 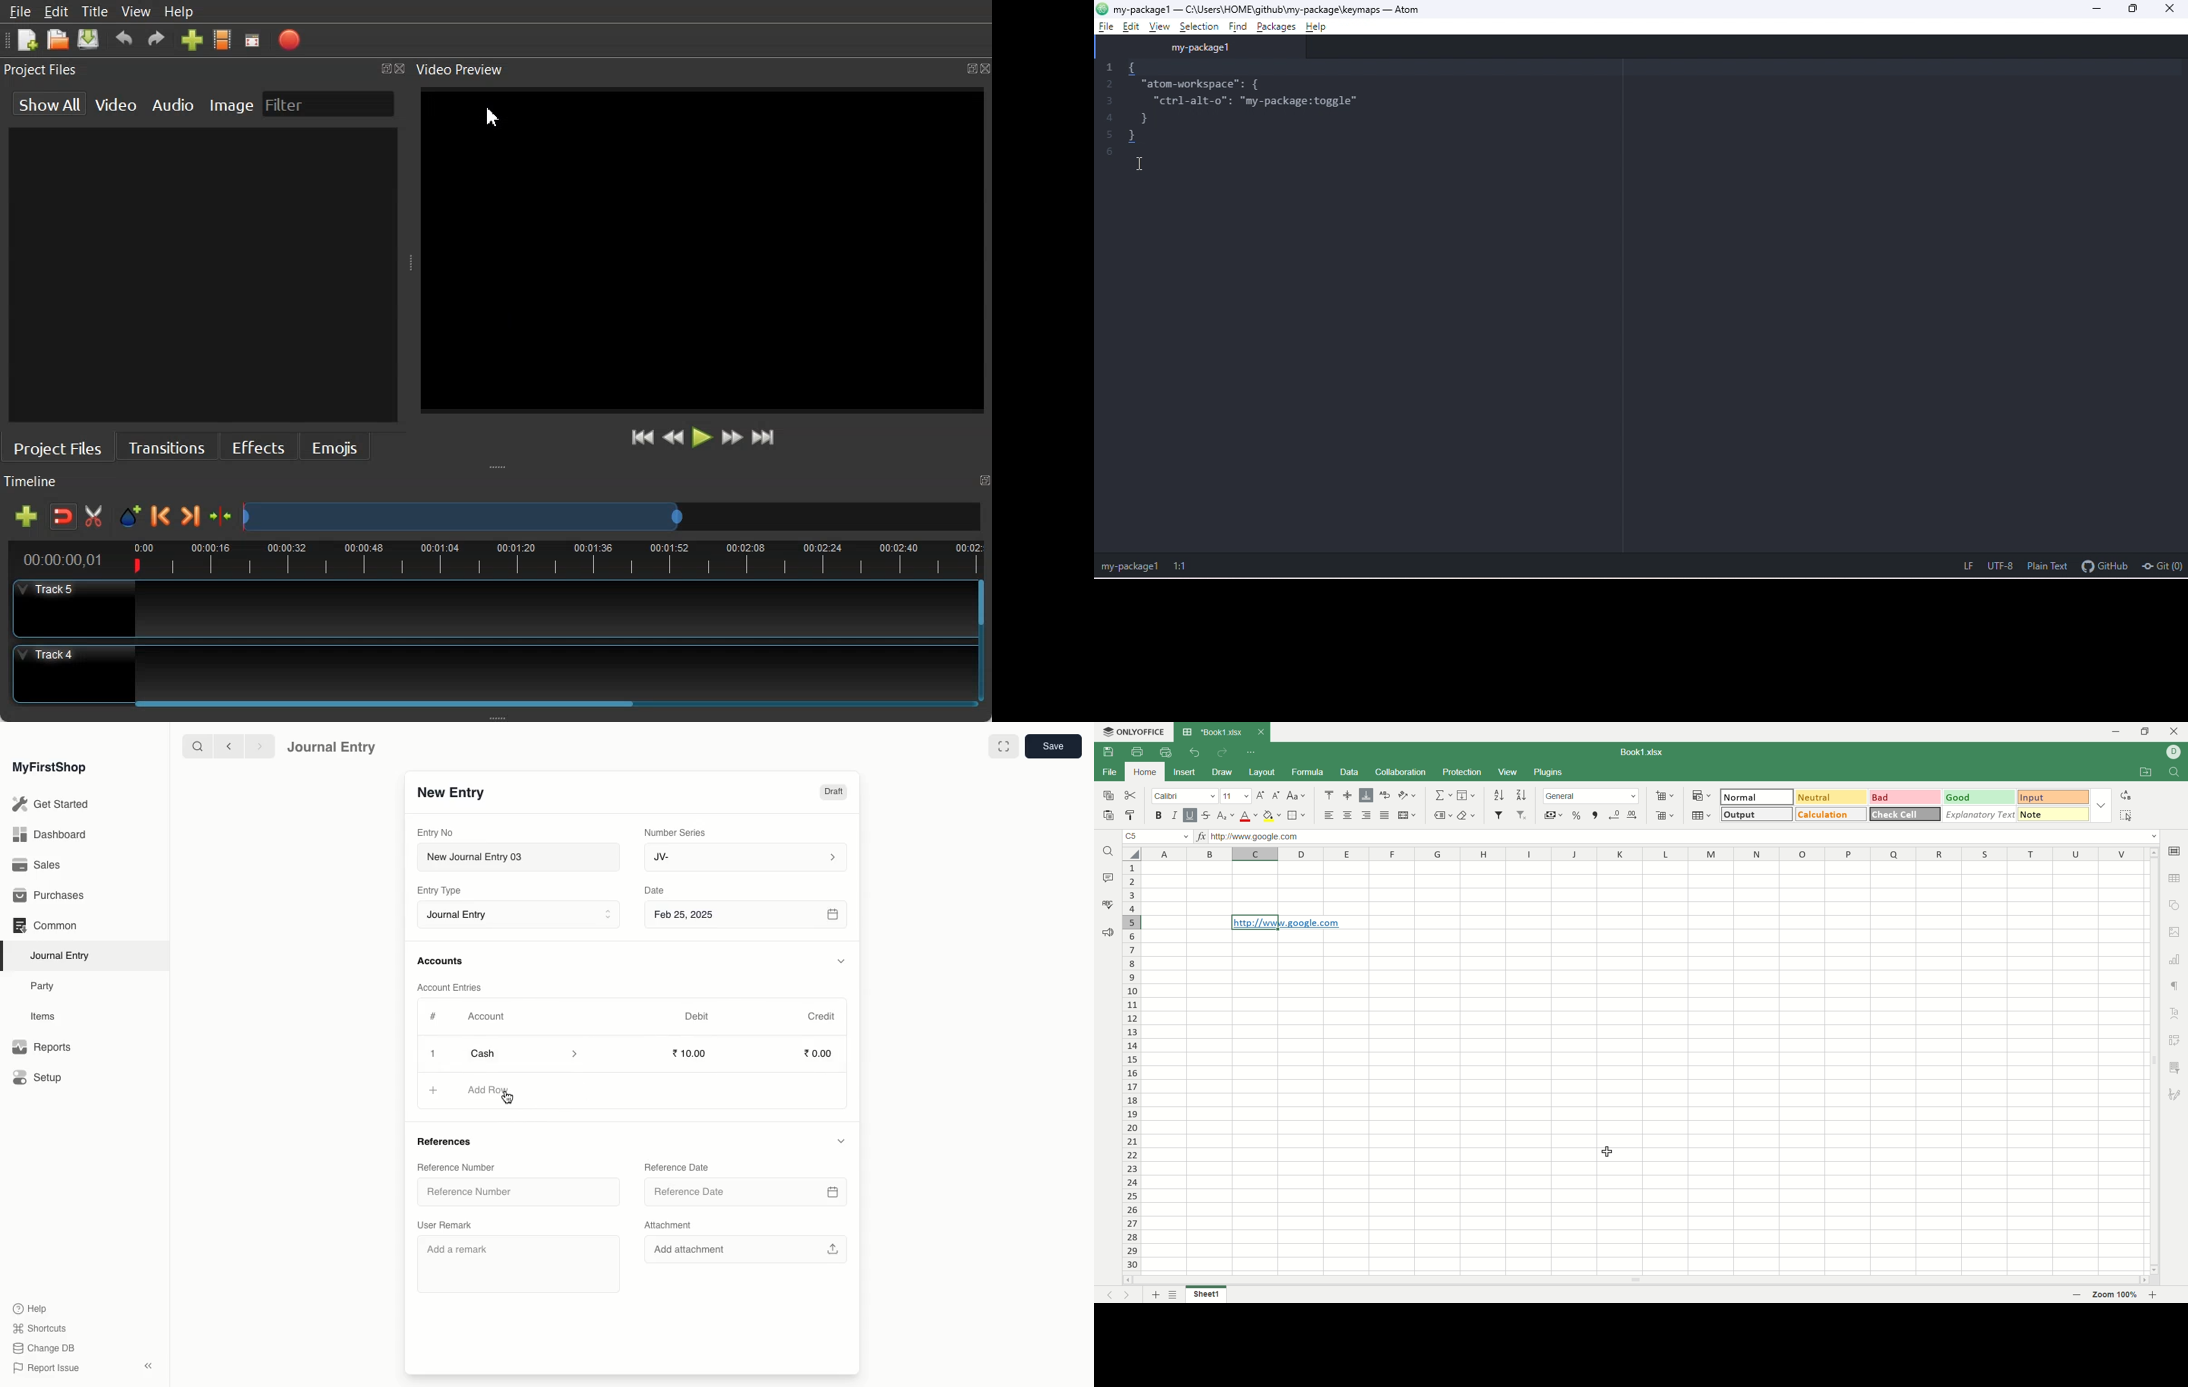 I want to click on Get Started, so click(x=52, y=805).